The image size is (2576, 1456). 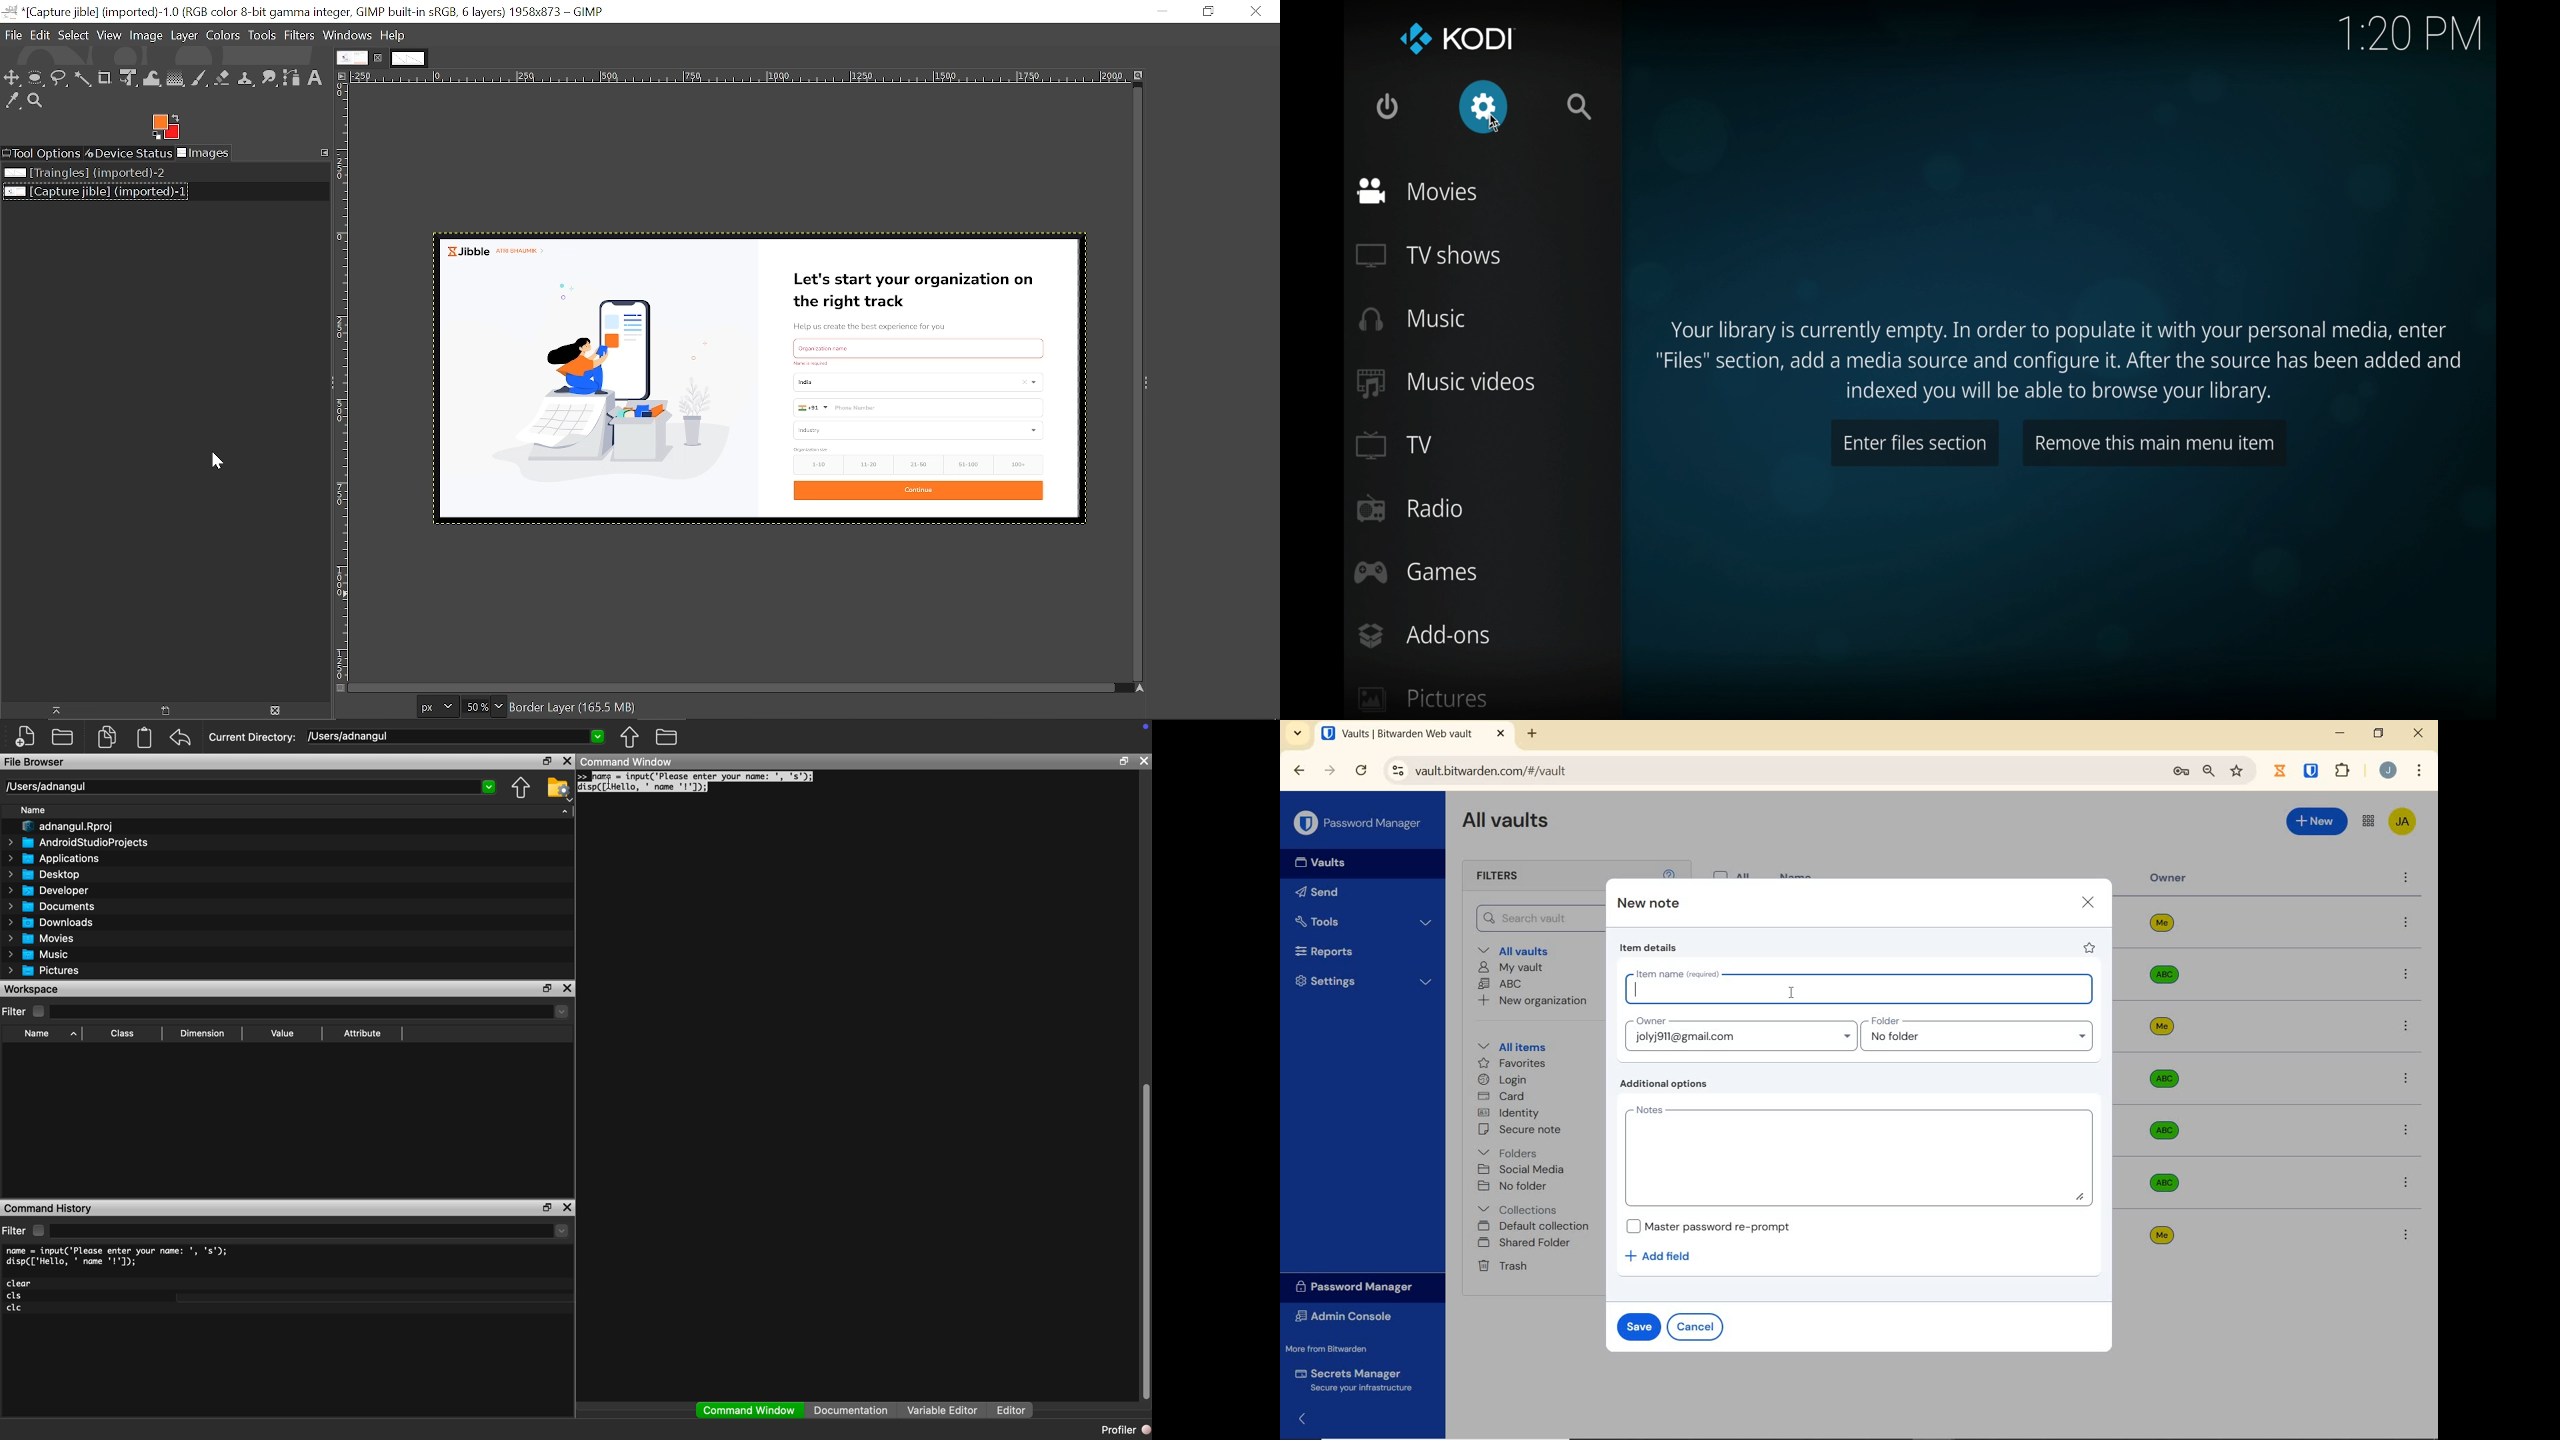 What do you see at coordinates (1510, 1063) in the screenshot?
I see `favorites` at bounding box center [1510, 1063].